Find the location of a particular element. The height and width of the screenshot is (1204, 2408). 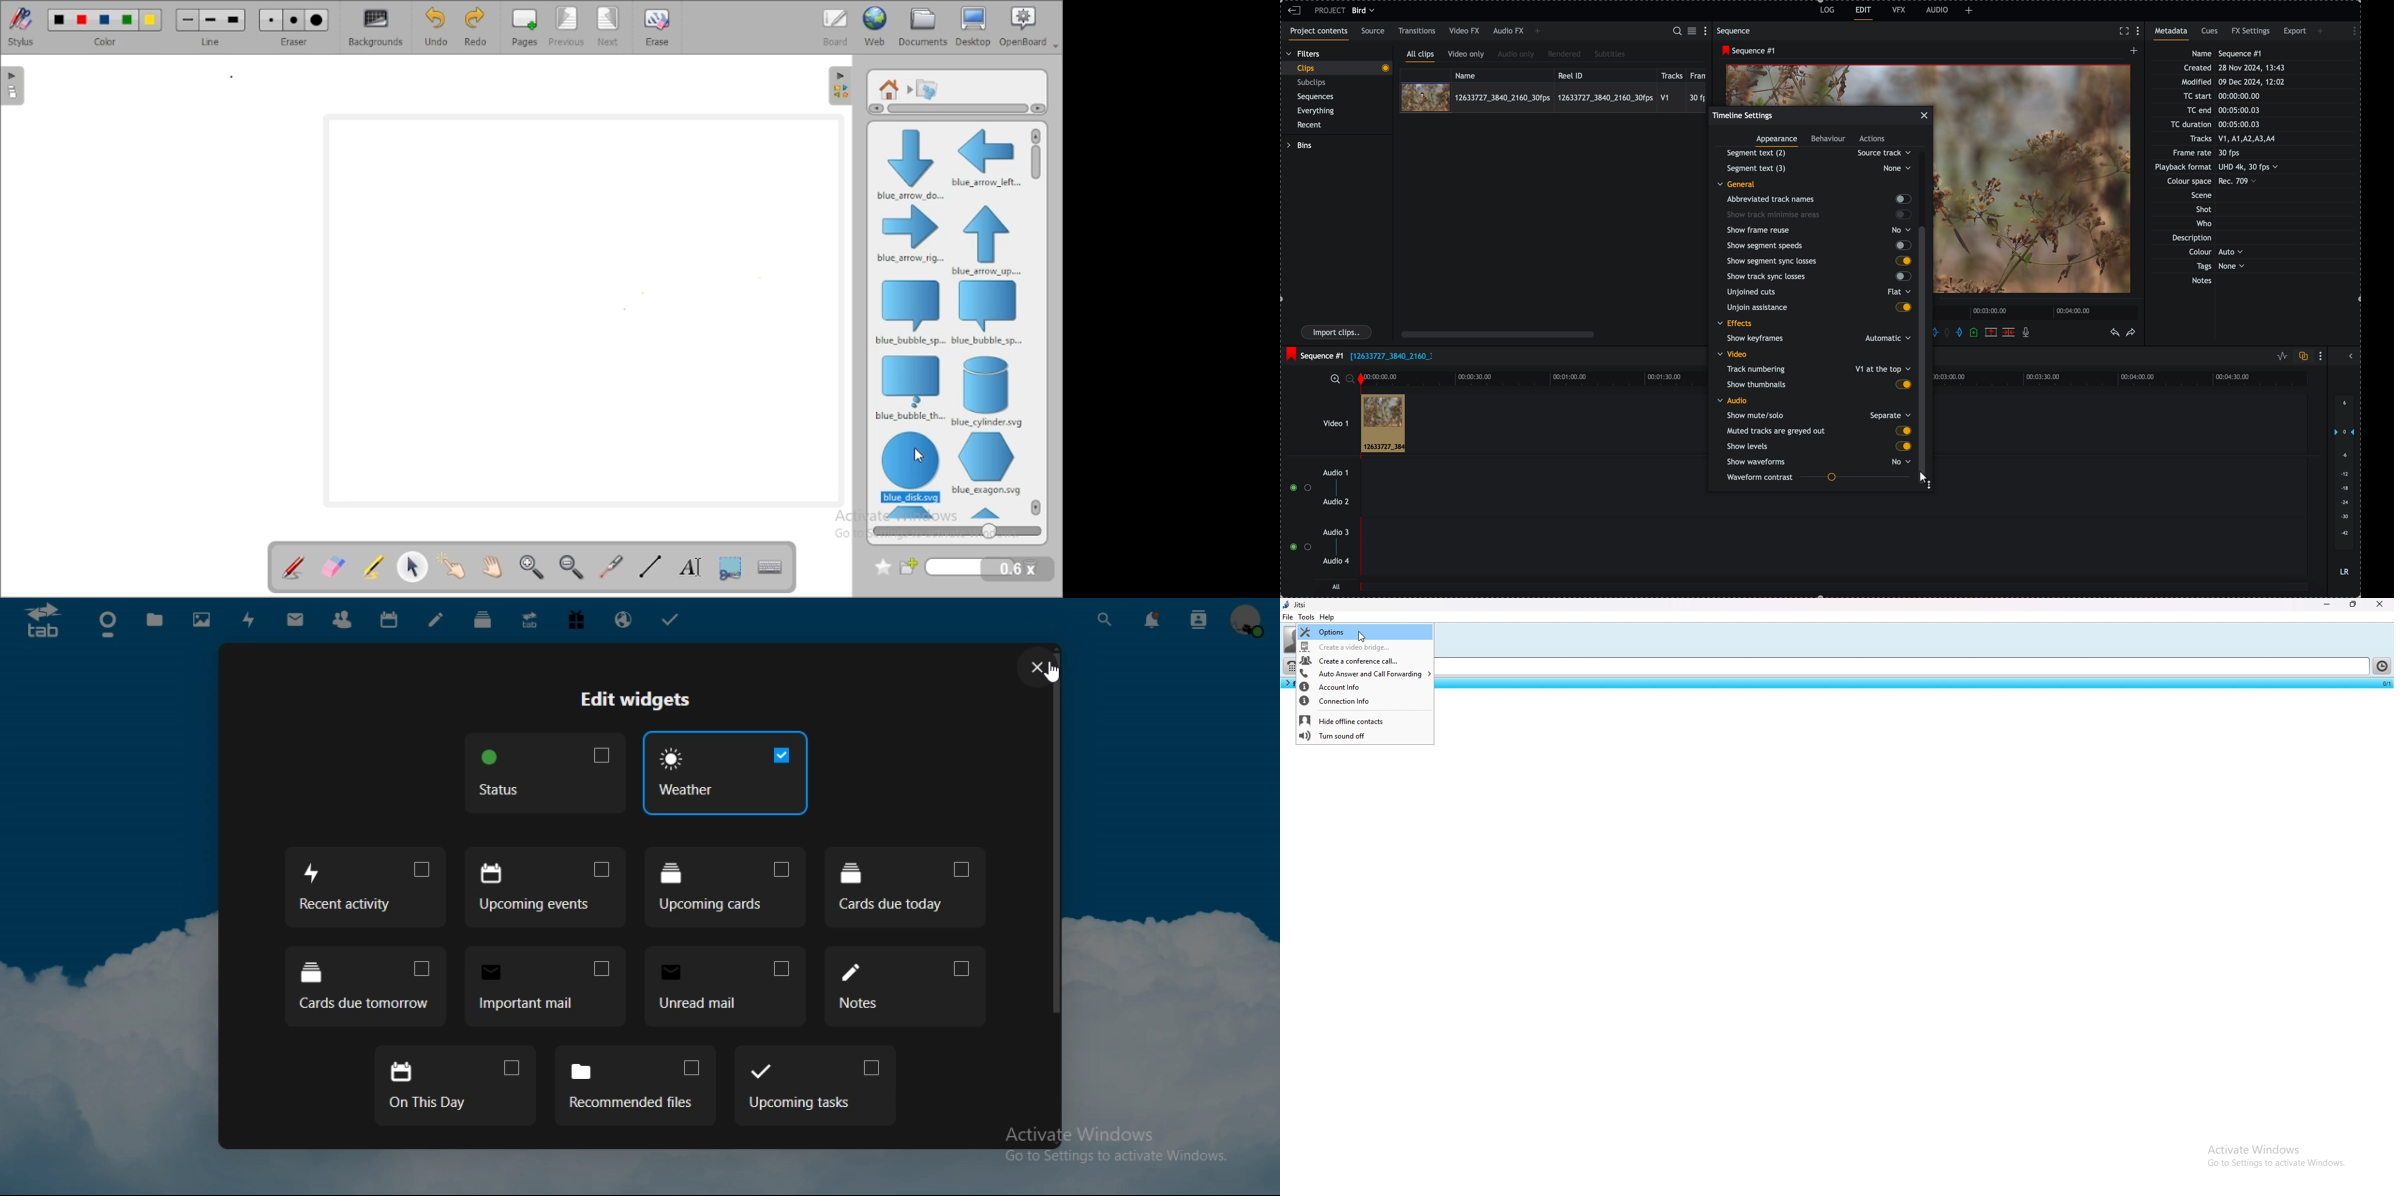

turn sound off is located at coordinates (1365, 737).